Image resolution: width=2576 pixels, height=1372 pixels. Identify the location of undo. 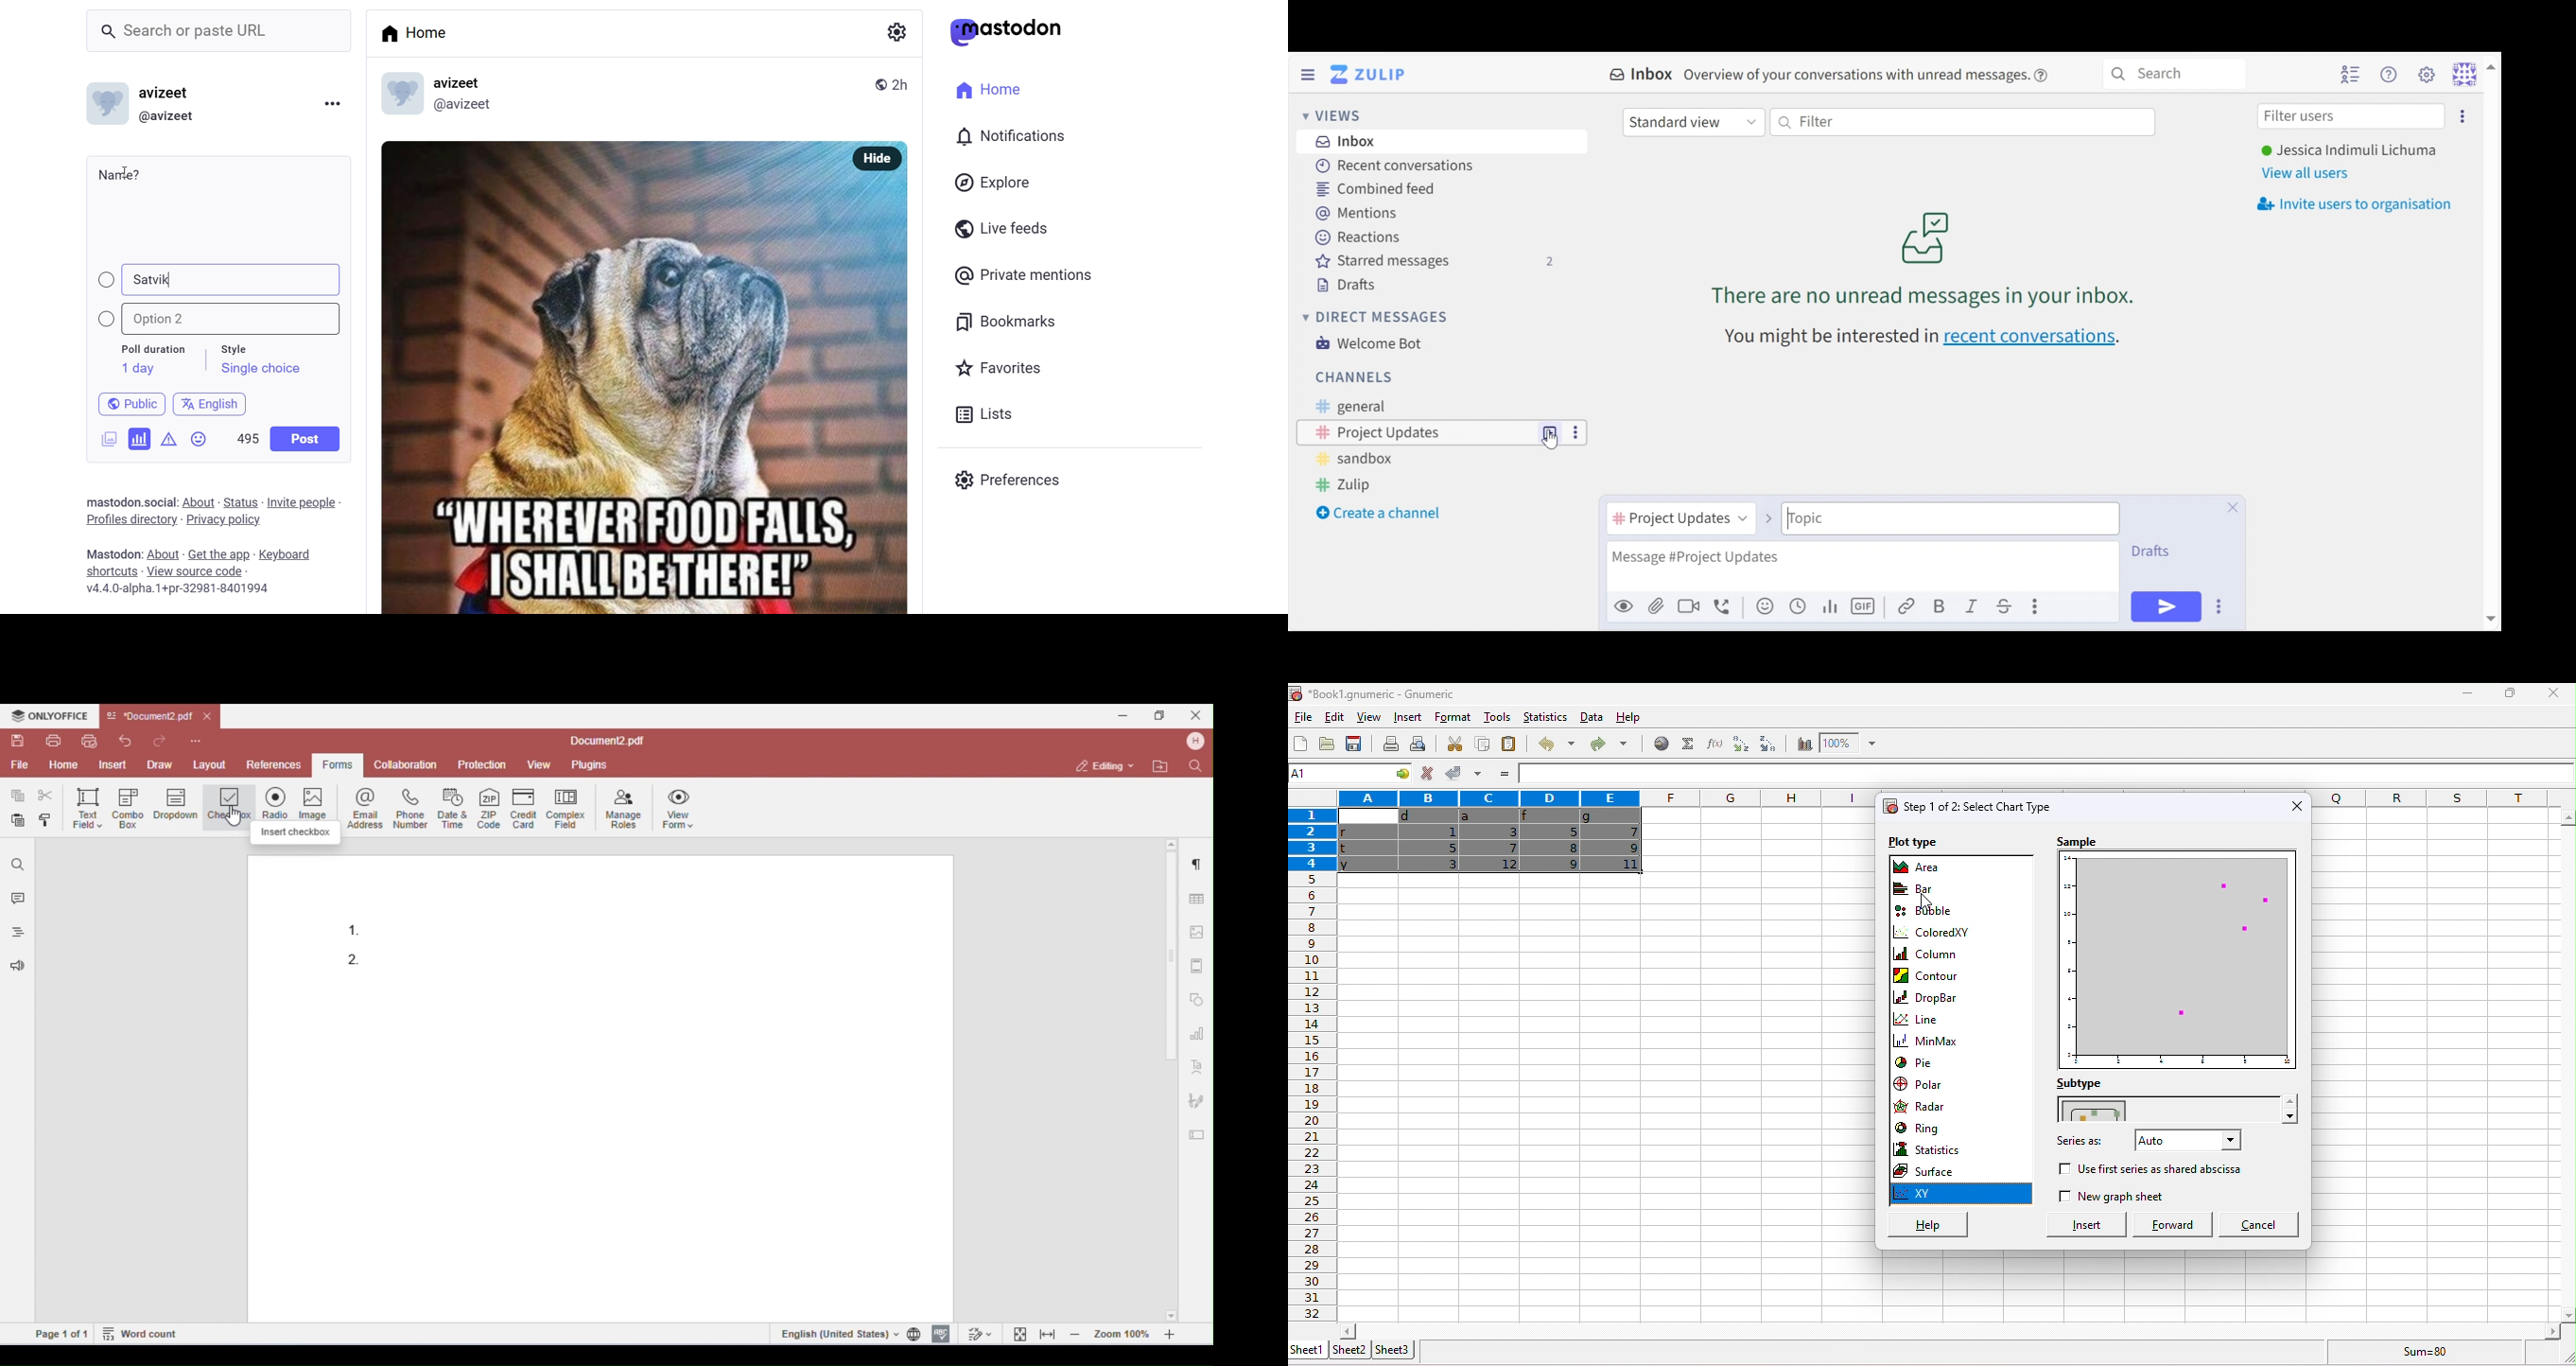
(1555, 743).